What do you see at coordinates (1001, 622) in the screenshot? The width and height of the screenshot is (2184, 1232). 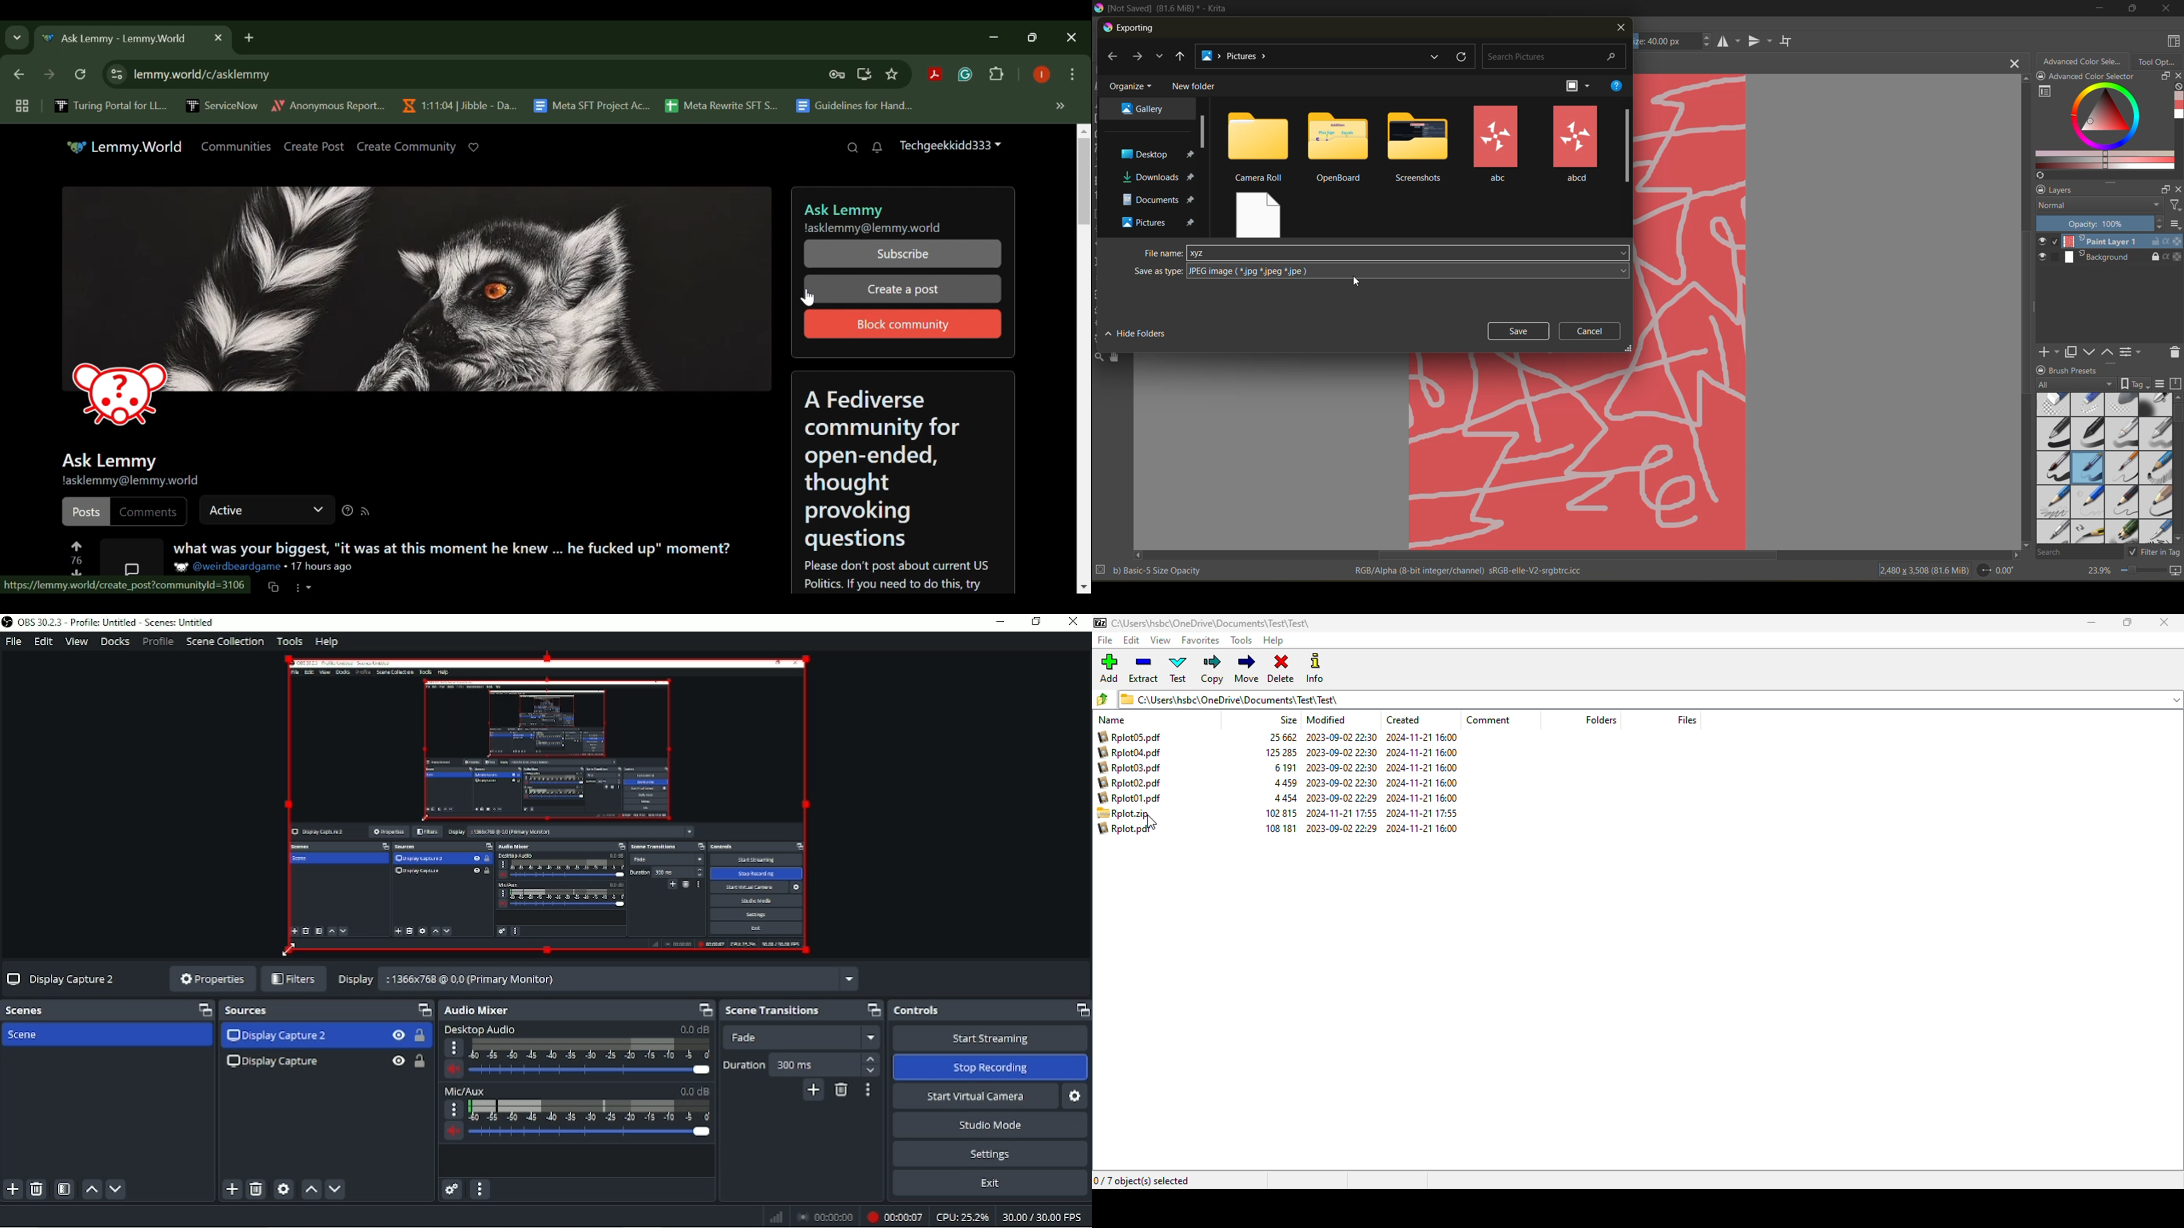 I see `Minimize` at bounding box center [1001, 622].